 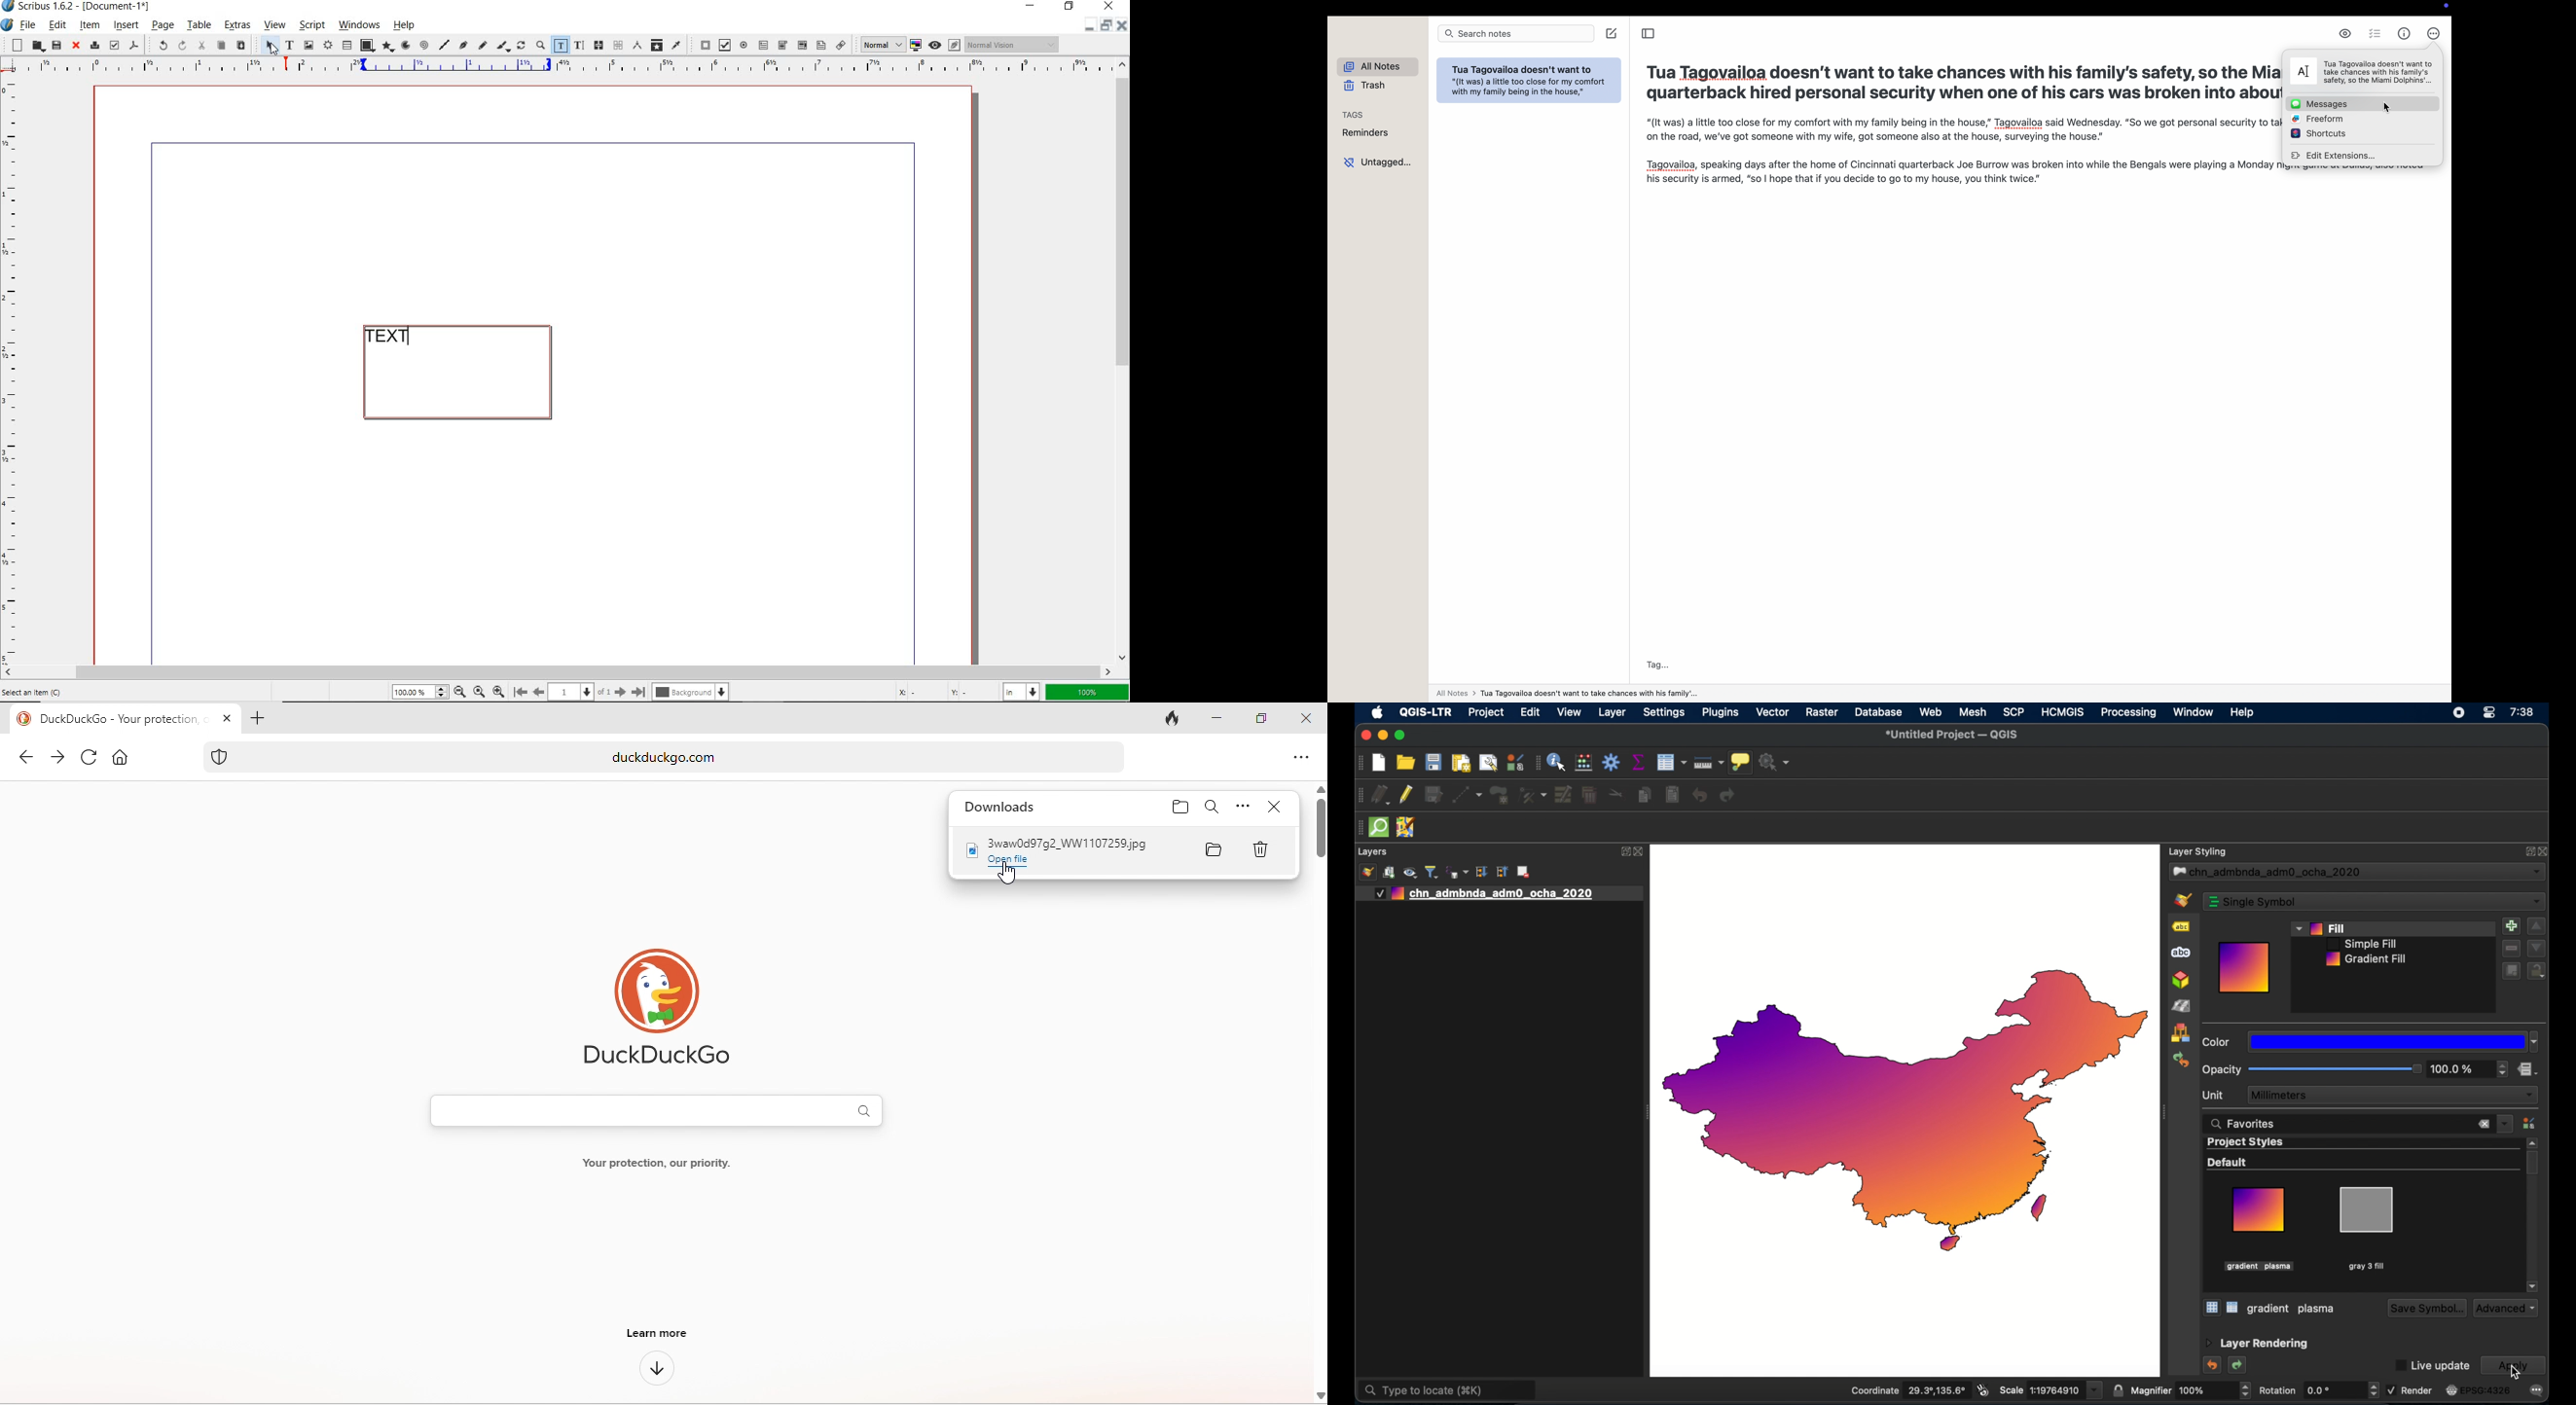 What do you see at coordinates (1001, 807) in the screenshot?
I see `downloads` at bounding box center [1001, 807].